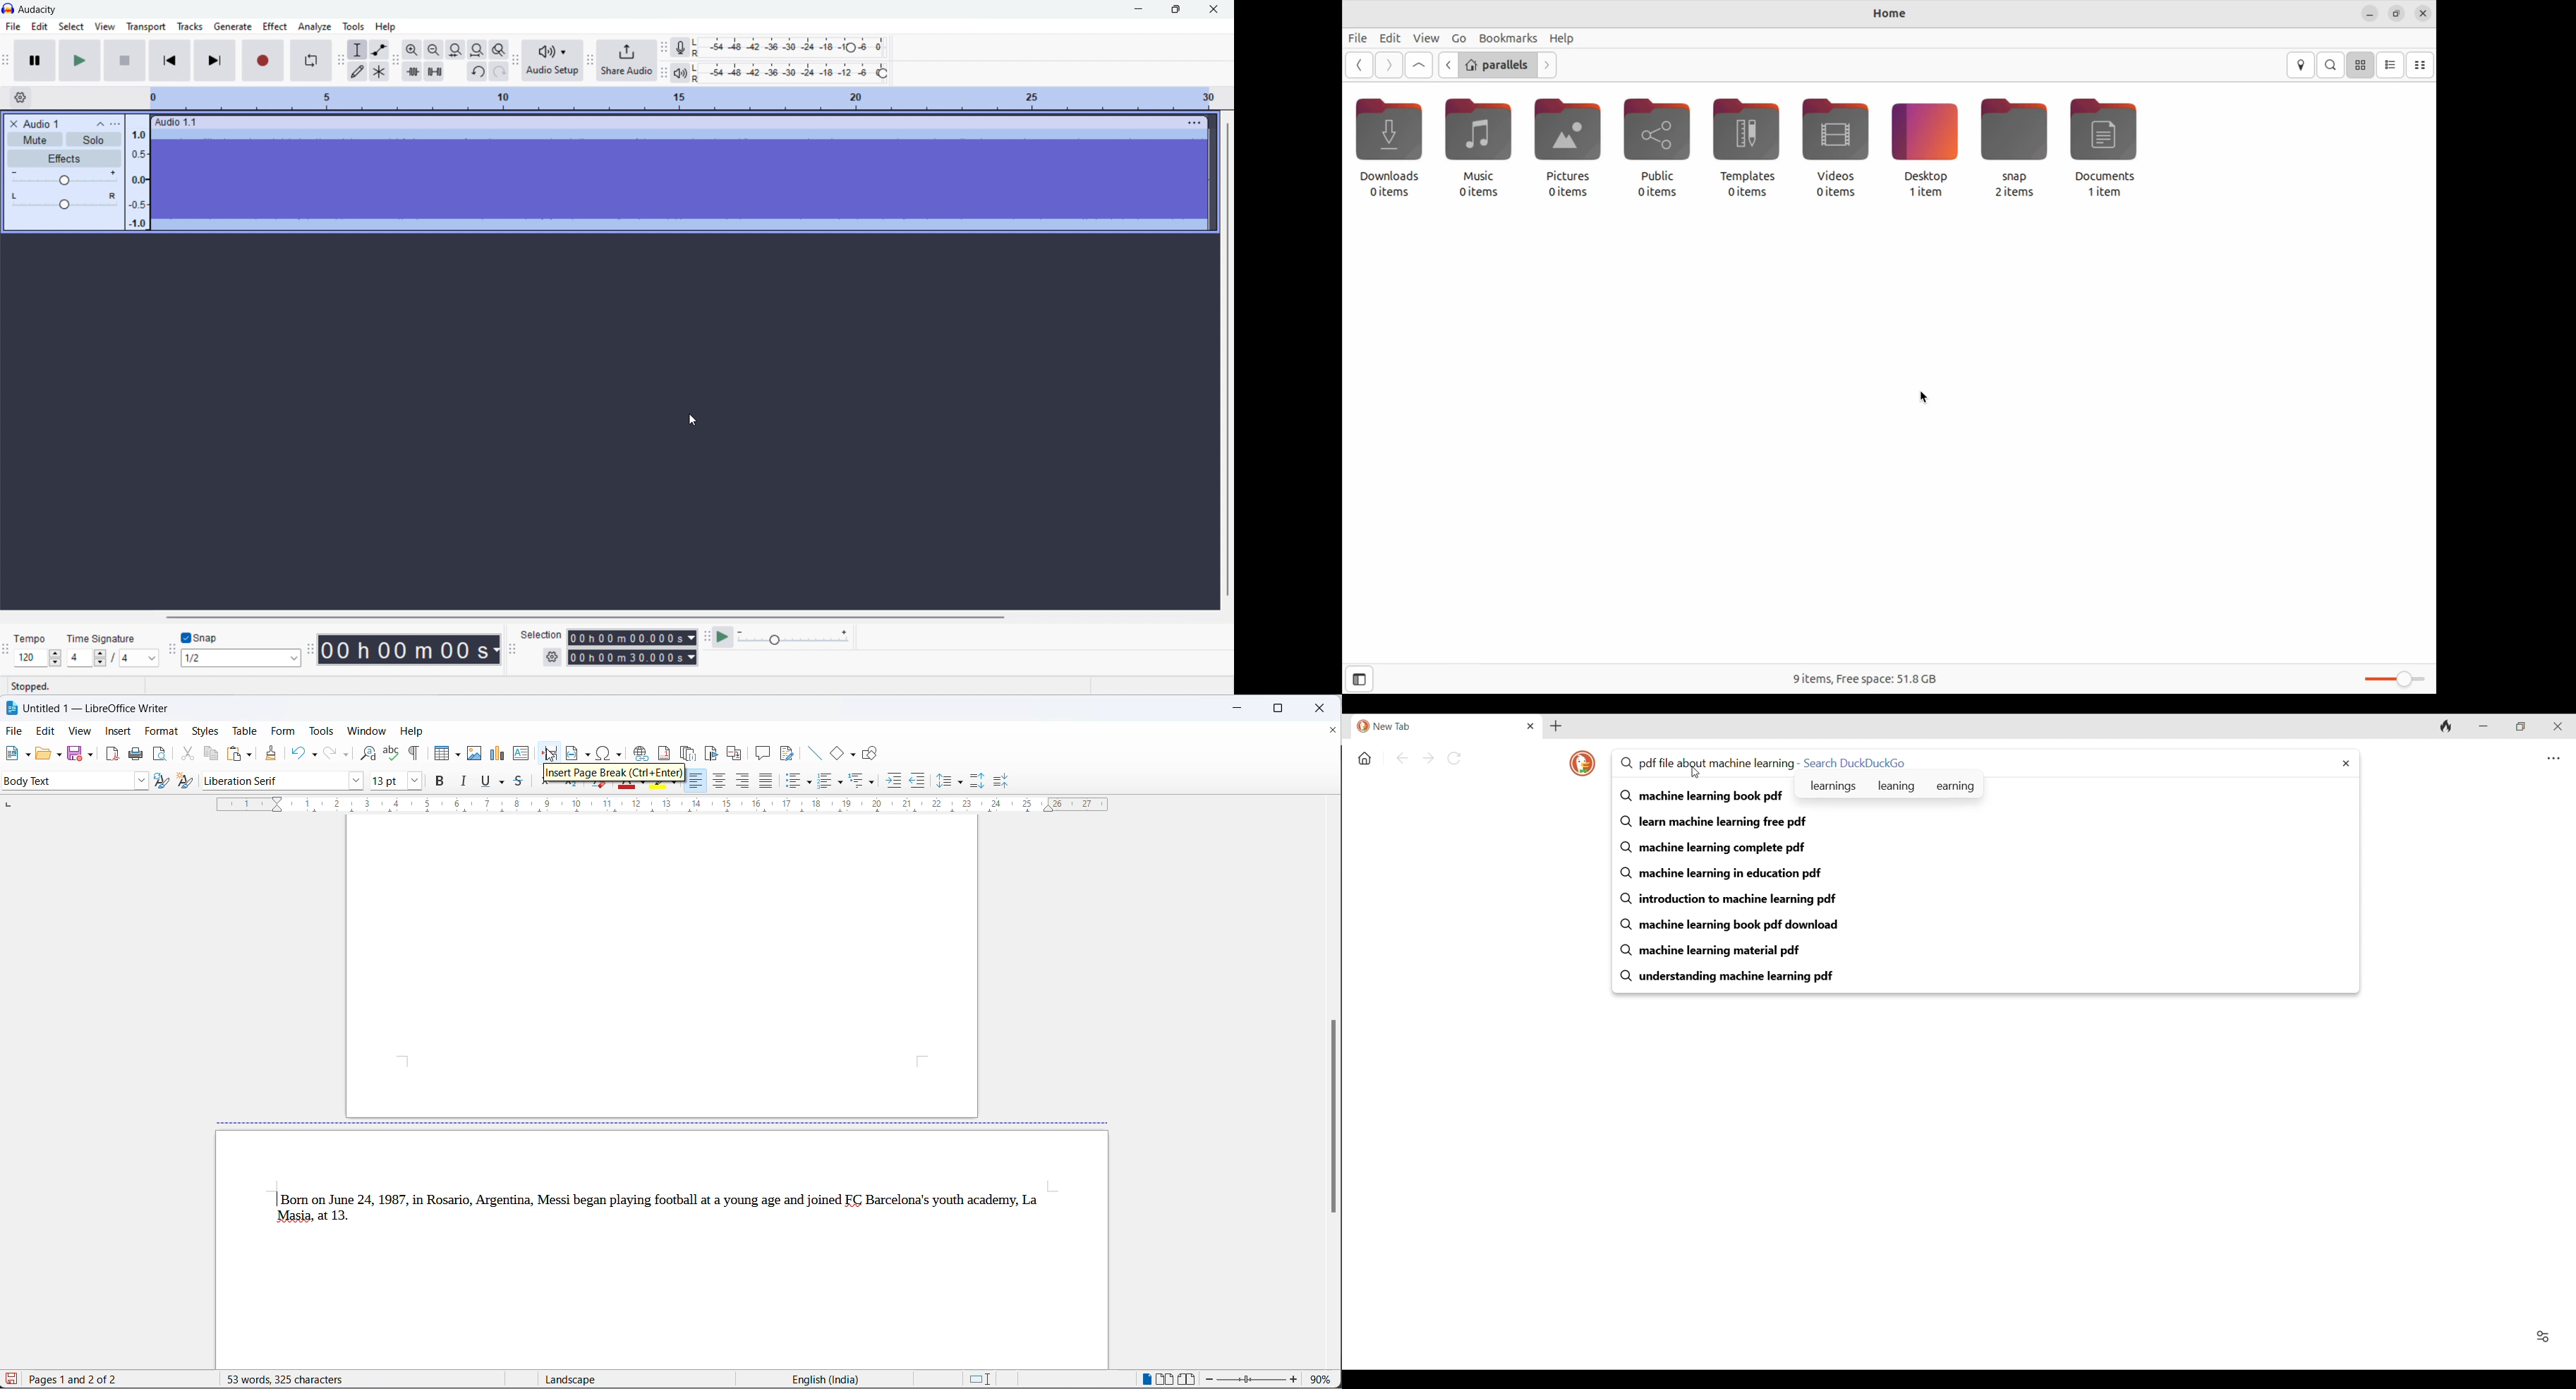 This screenshot has width=2576, height=1400. What do you see at coordinates (550, 755) in the screenshot?
I see `cursor` at bounding box center [550, 755].